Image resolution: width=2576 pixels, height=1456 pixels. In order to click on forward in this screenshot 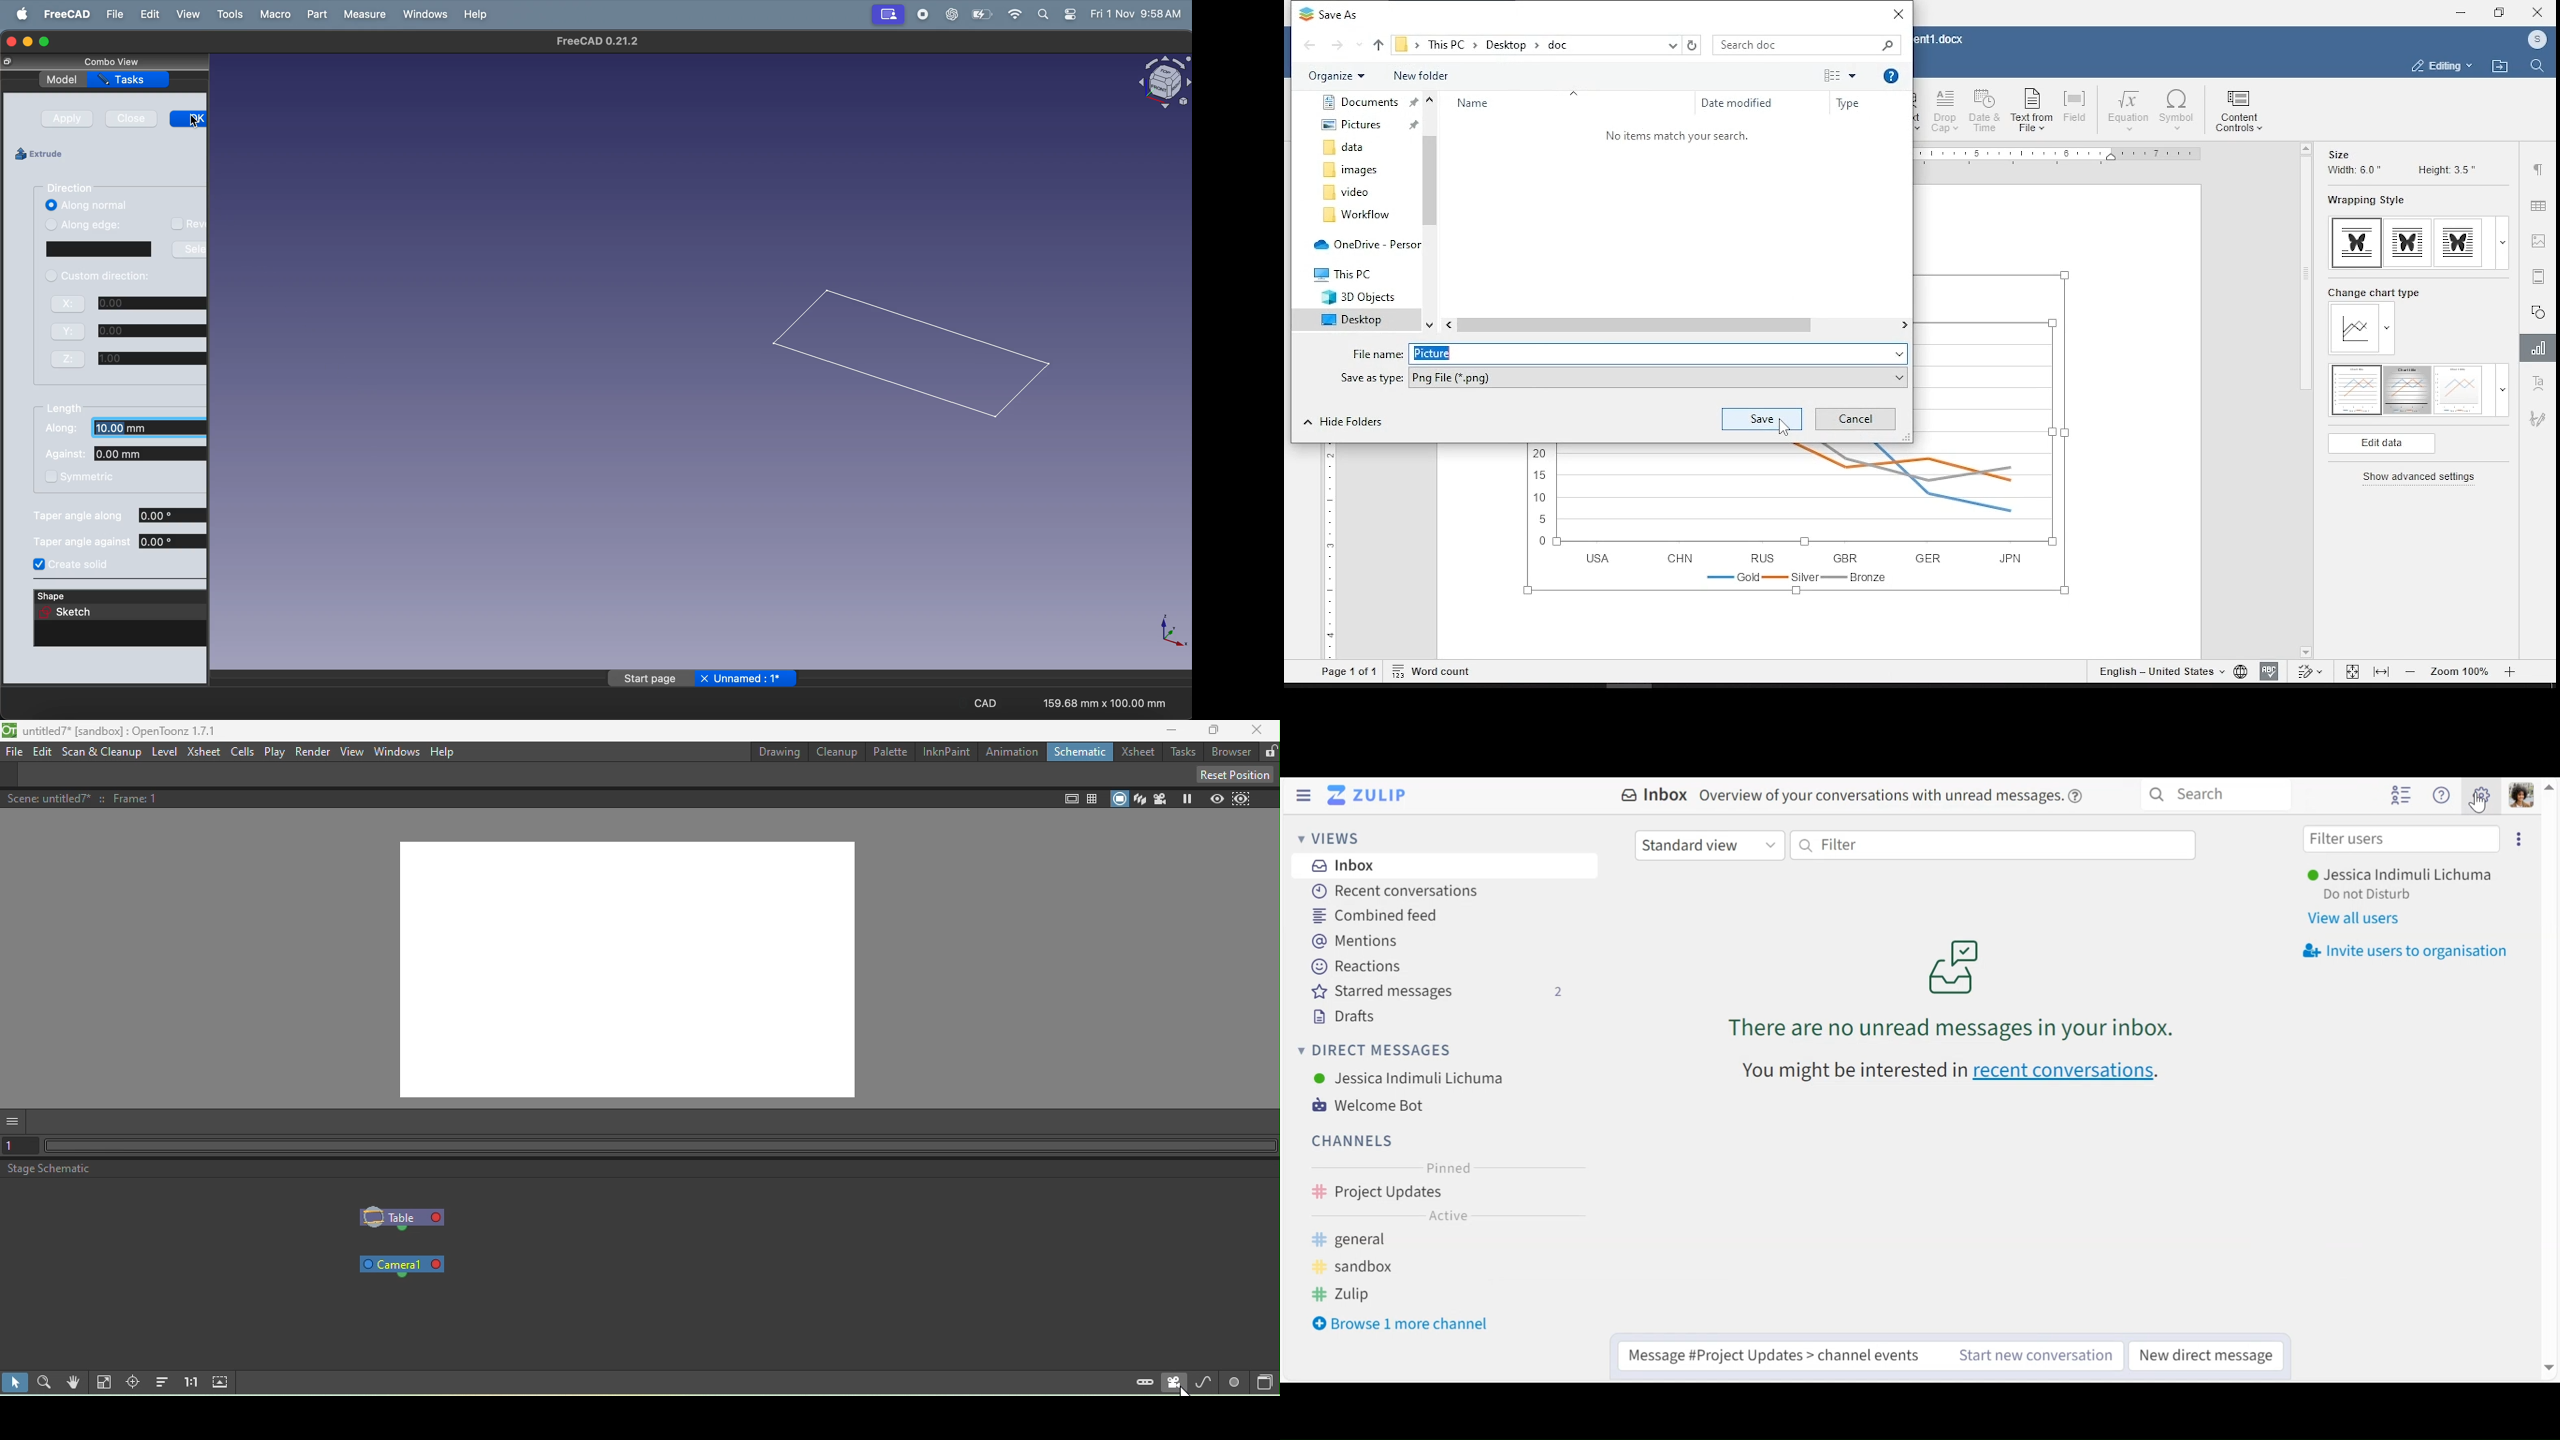, I will do `click(1337, 46)`.